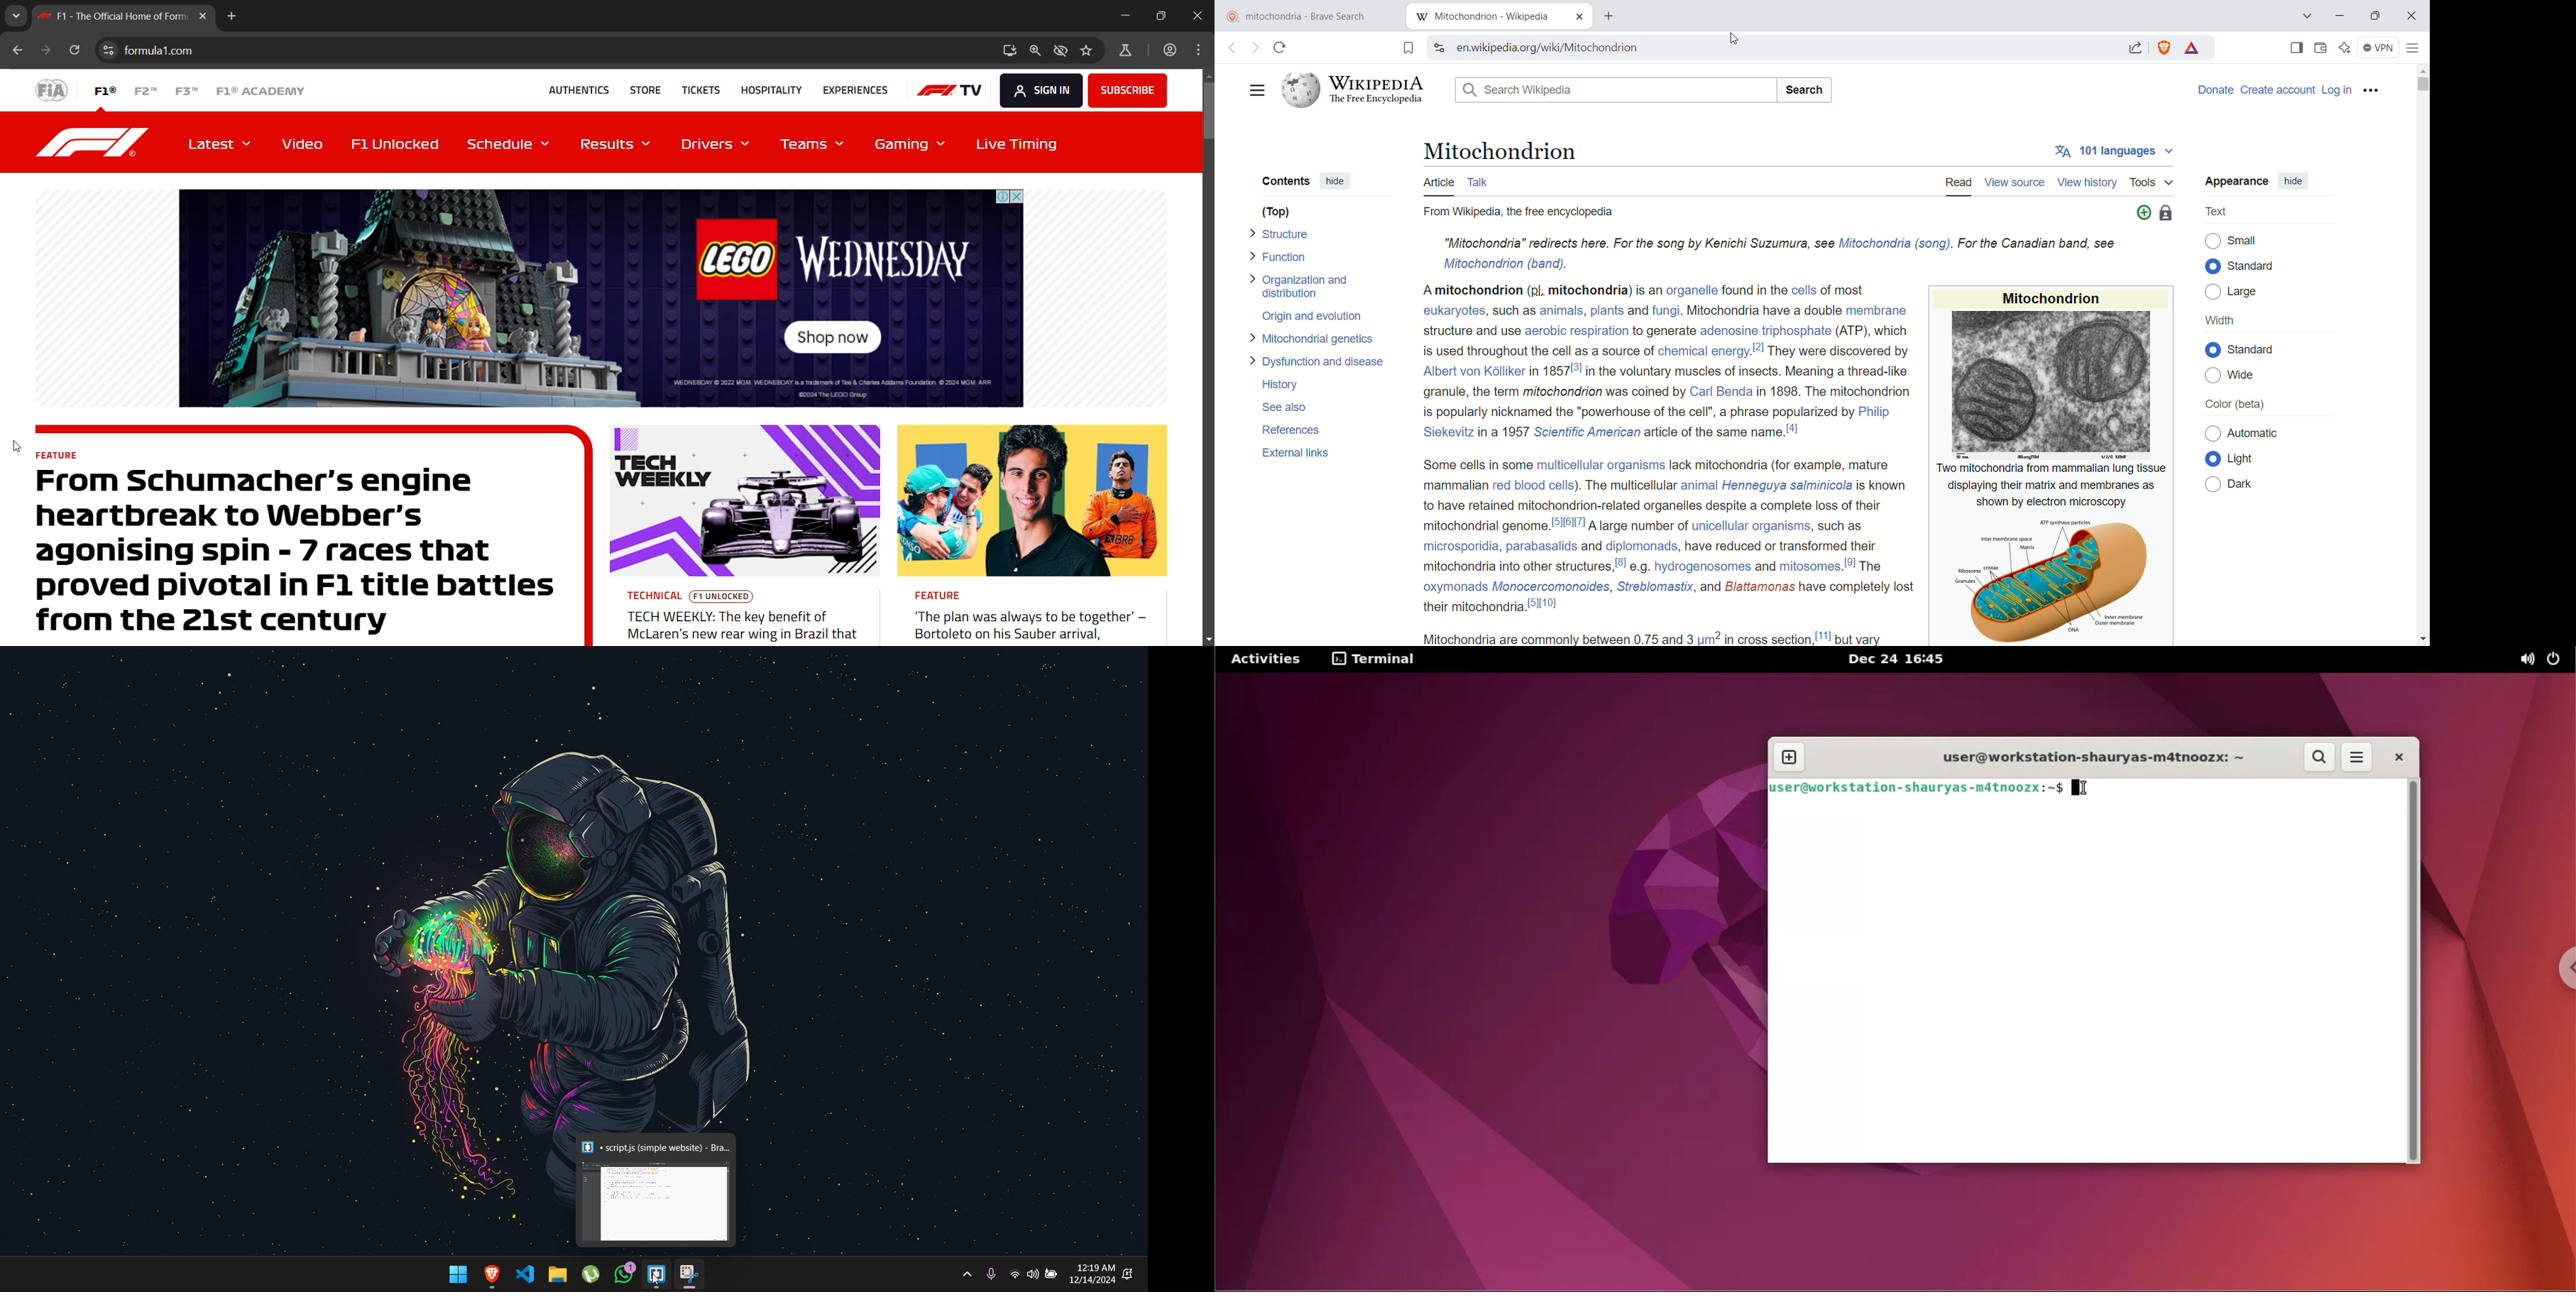 The height and width of the screenshot is (1316, 2576). I want to click on Mitochondrion, so click(1501, 149).